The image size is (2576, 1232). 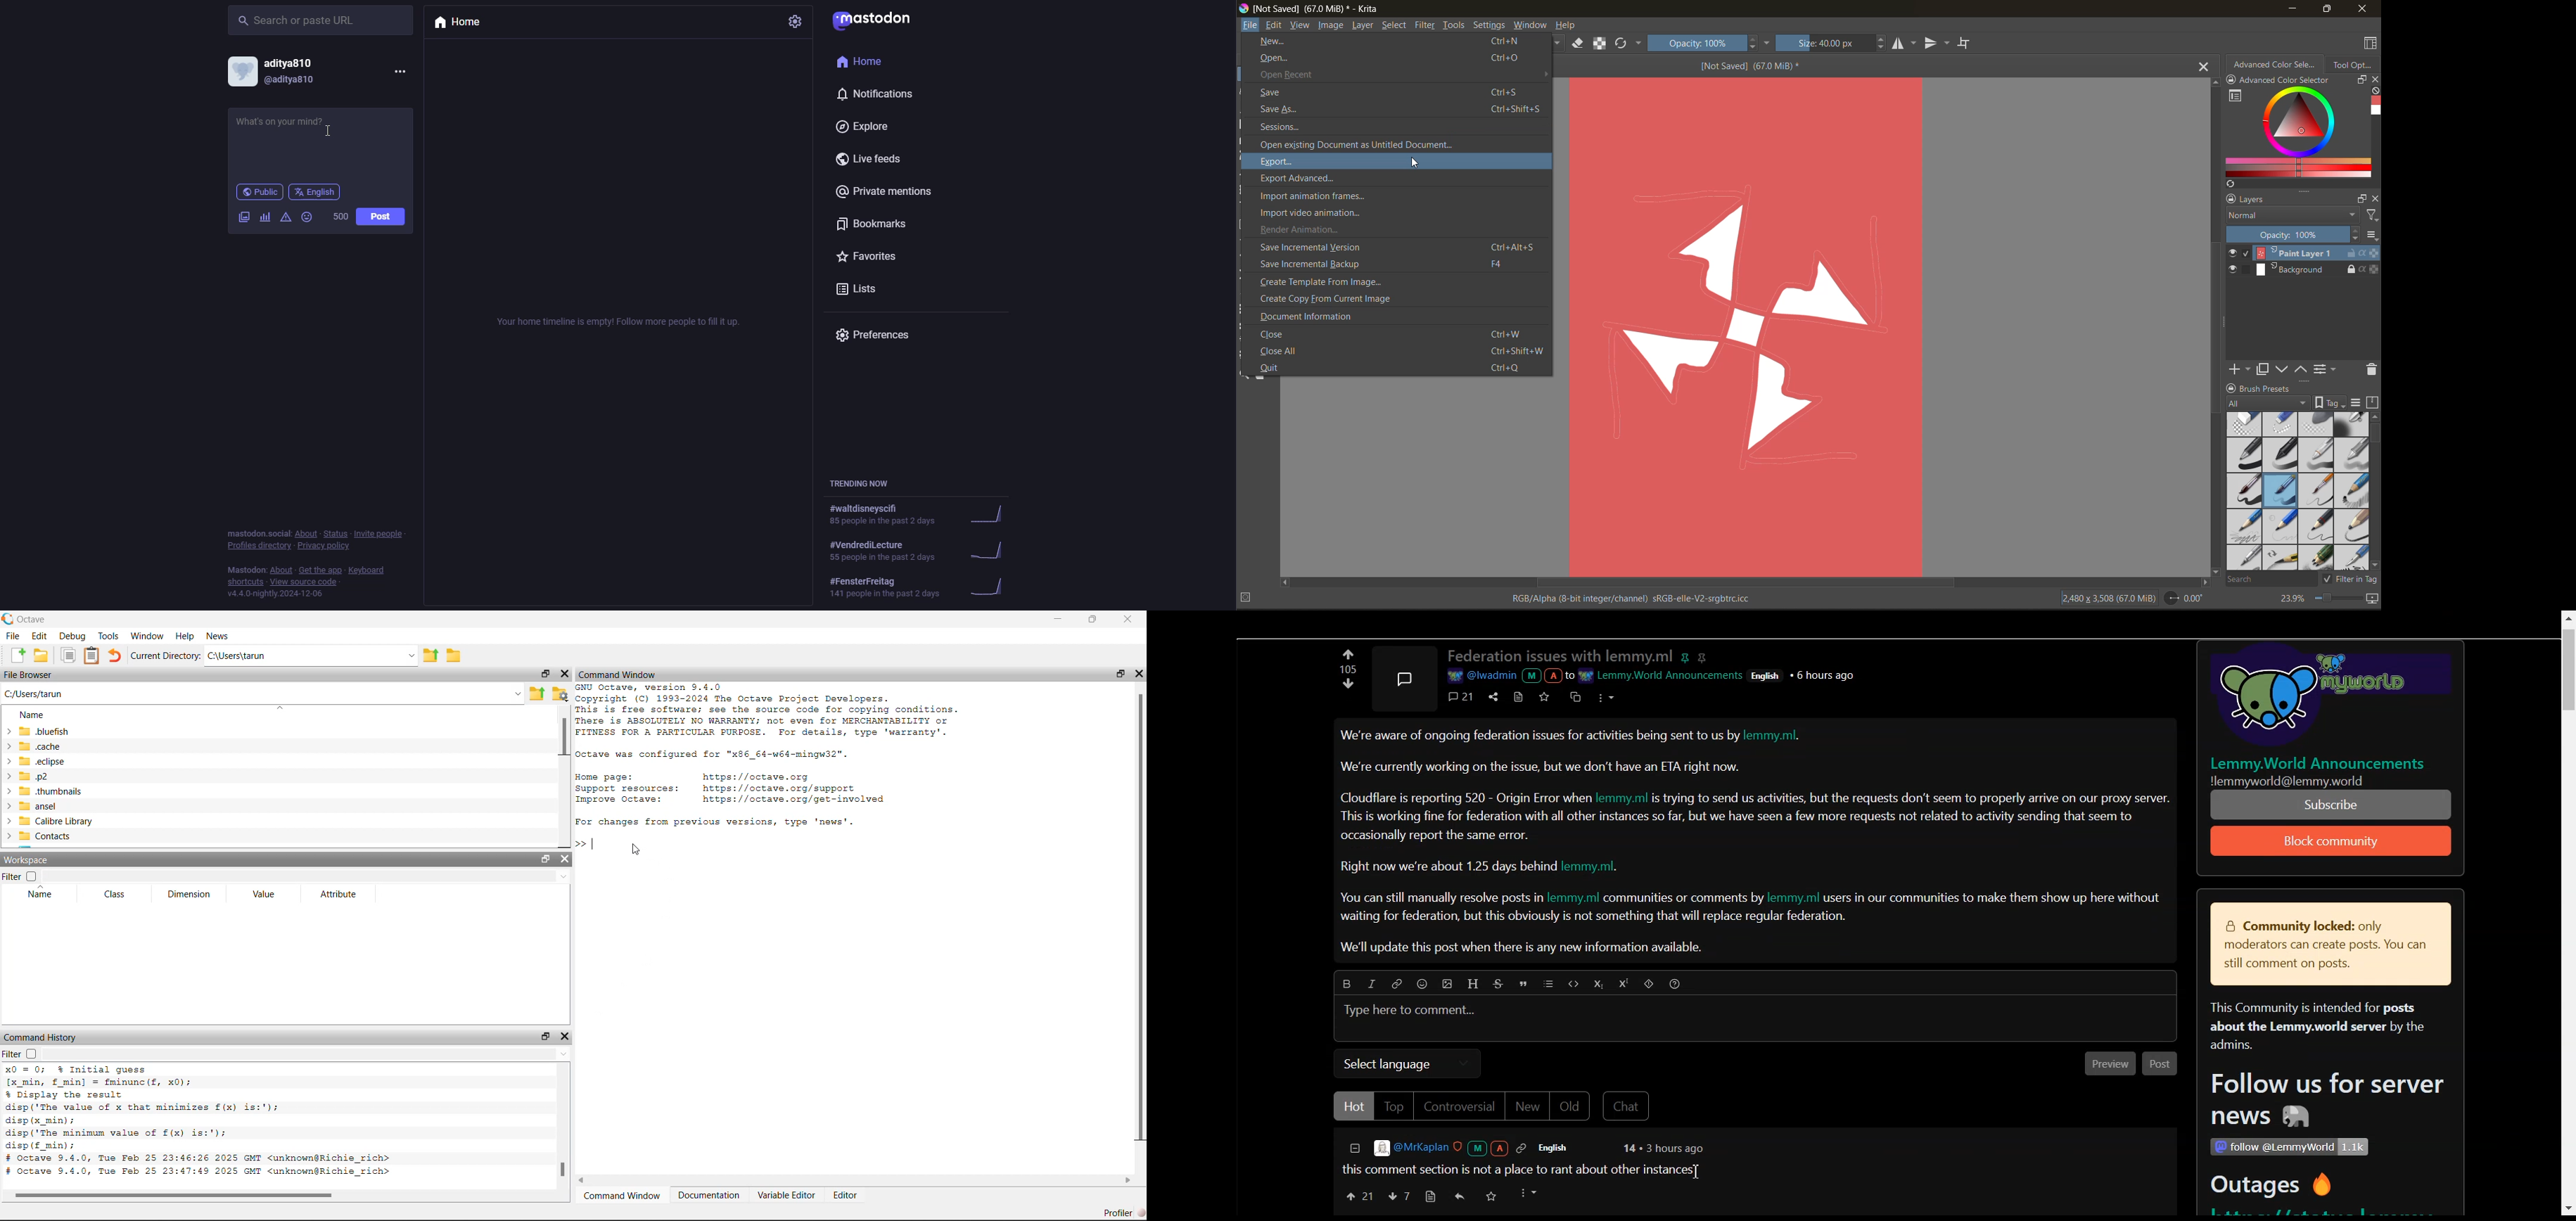 I want to click on export, so click(x=1365, y=162).